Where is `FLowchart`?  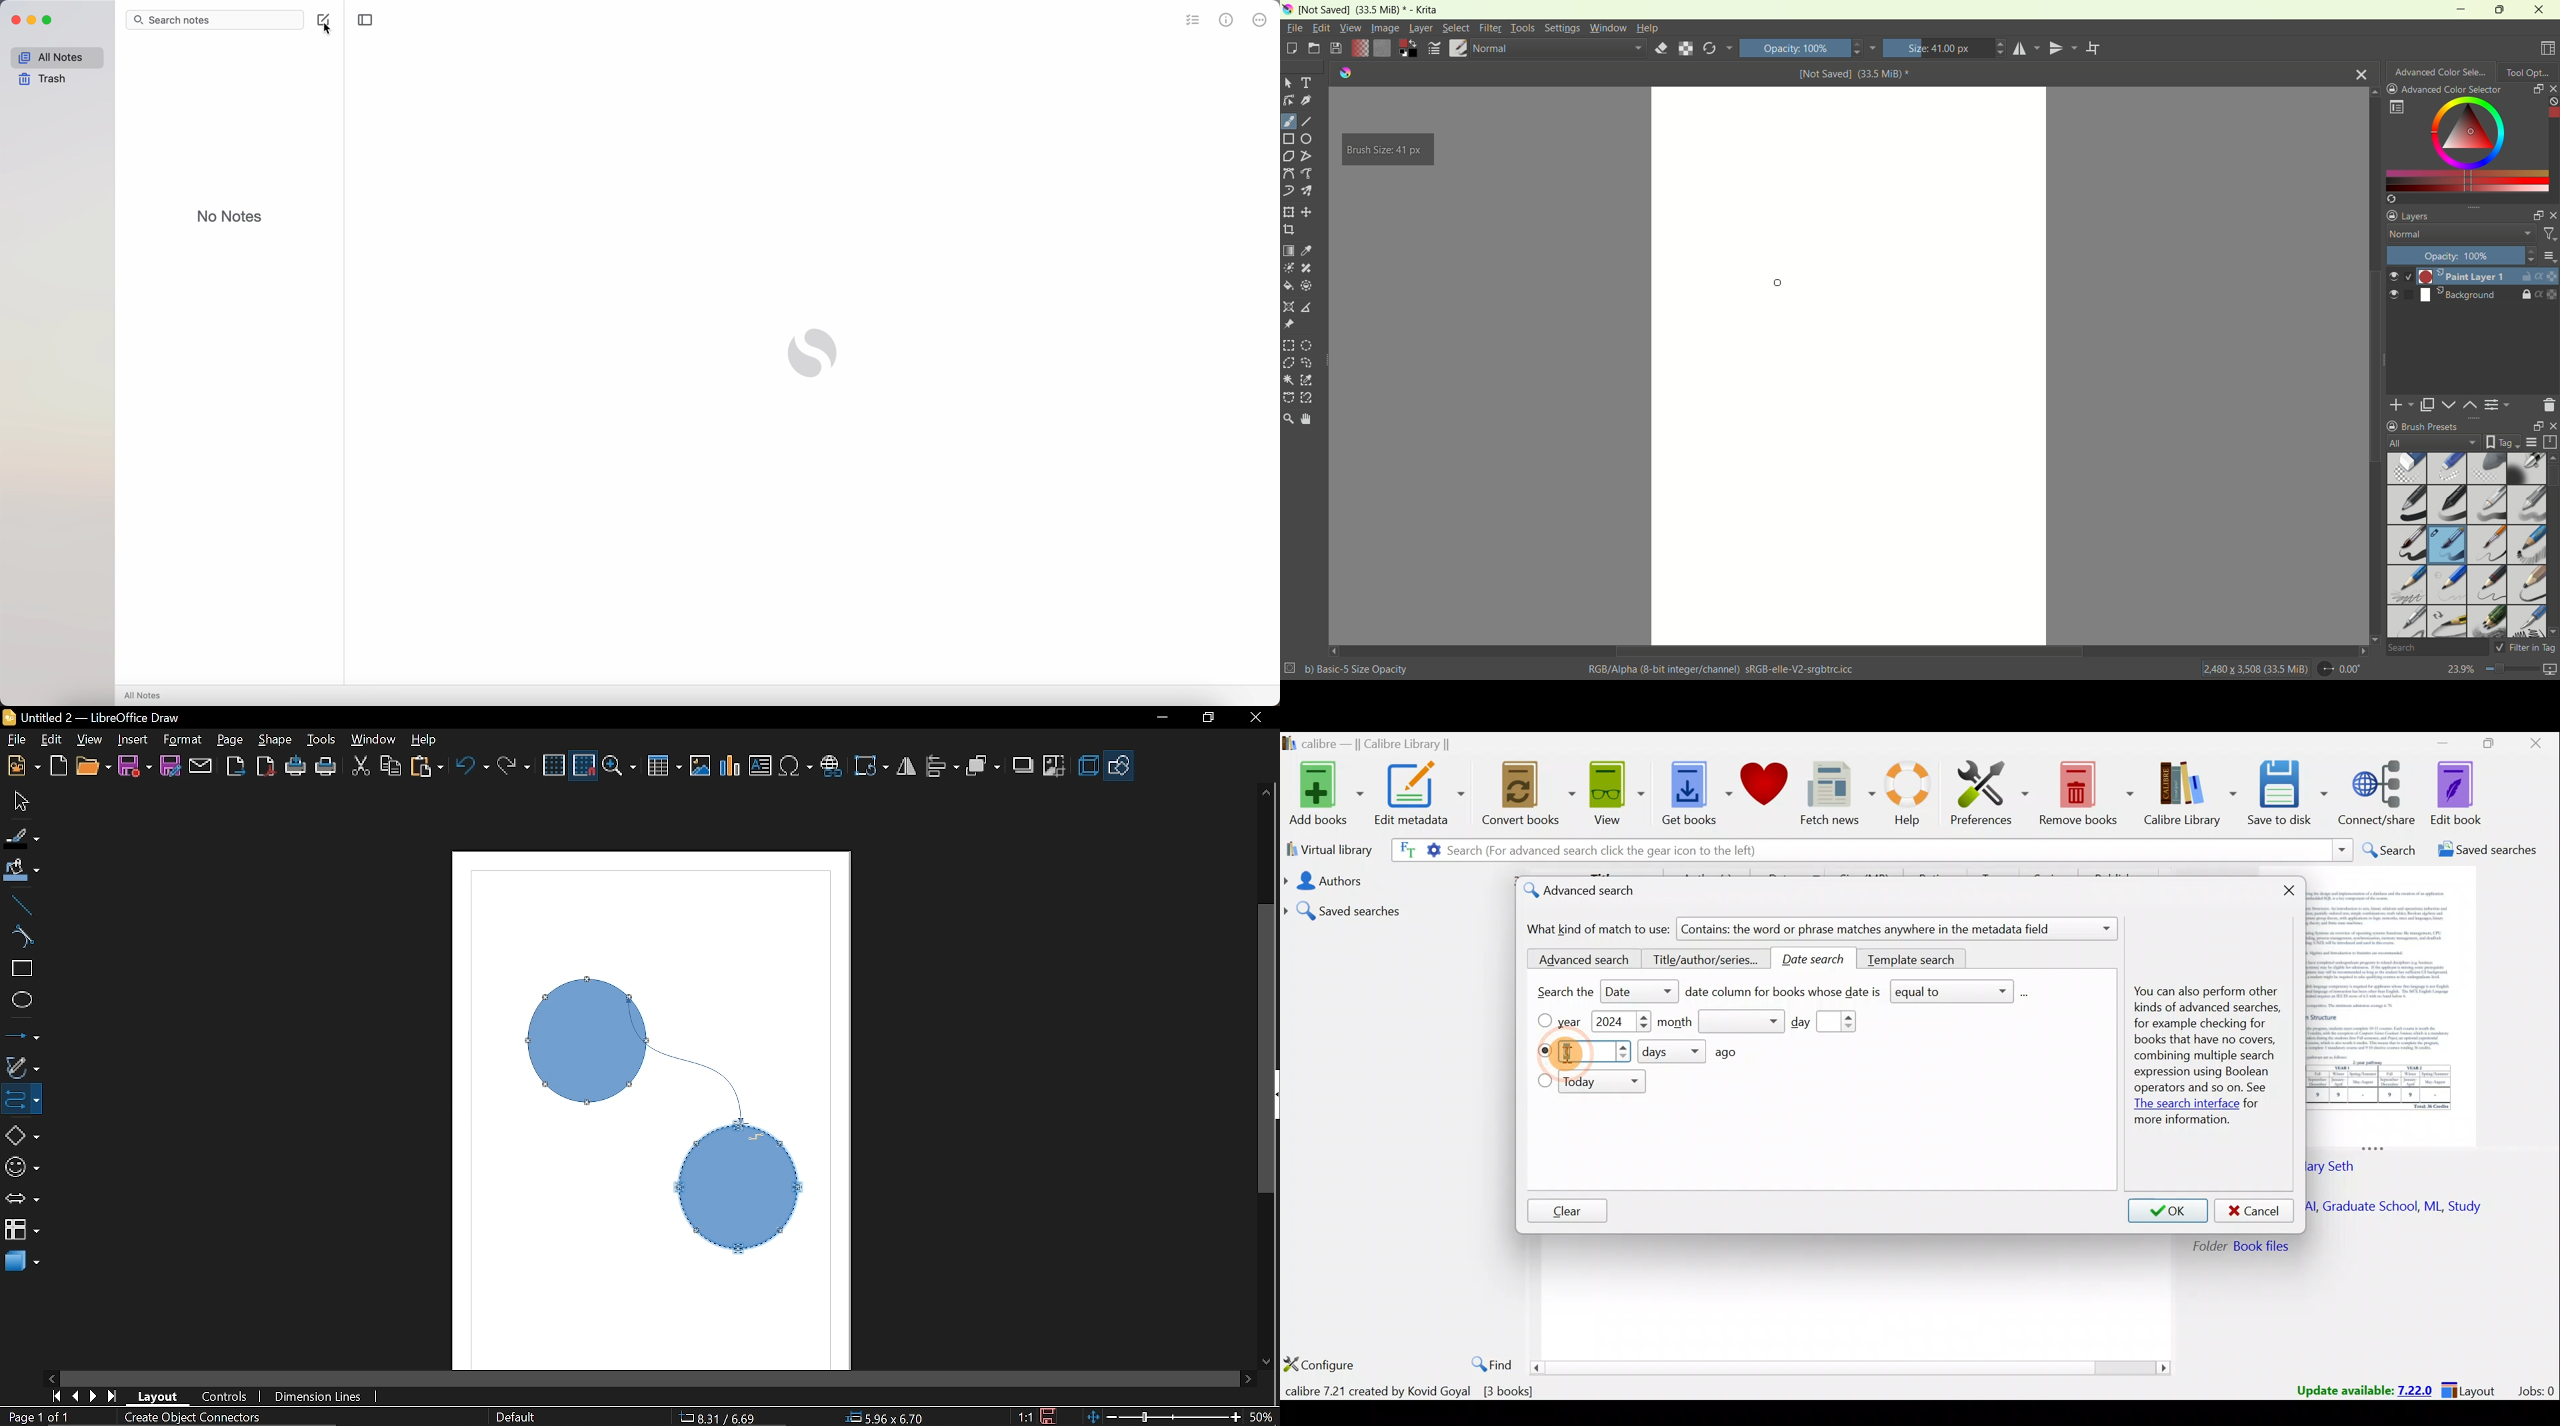
FLowchart is located at coordinates (22, 1231).